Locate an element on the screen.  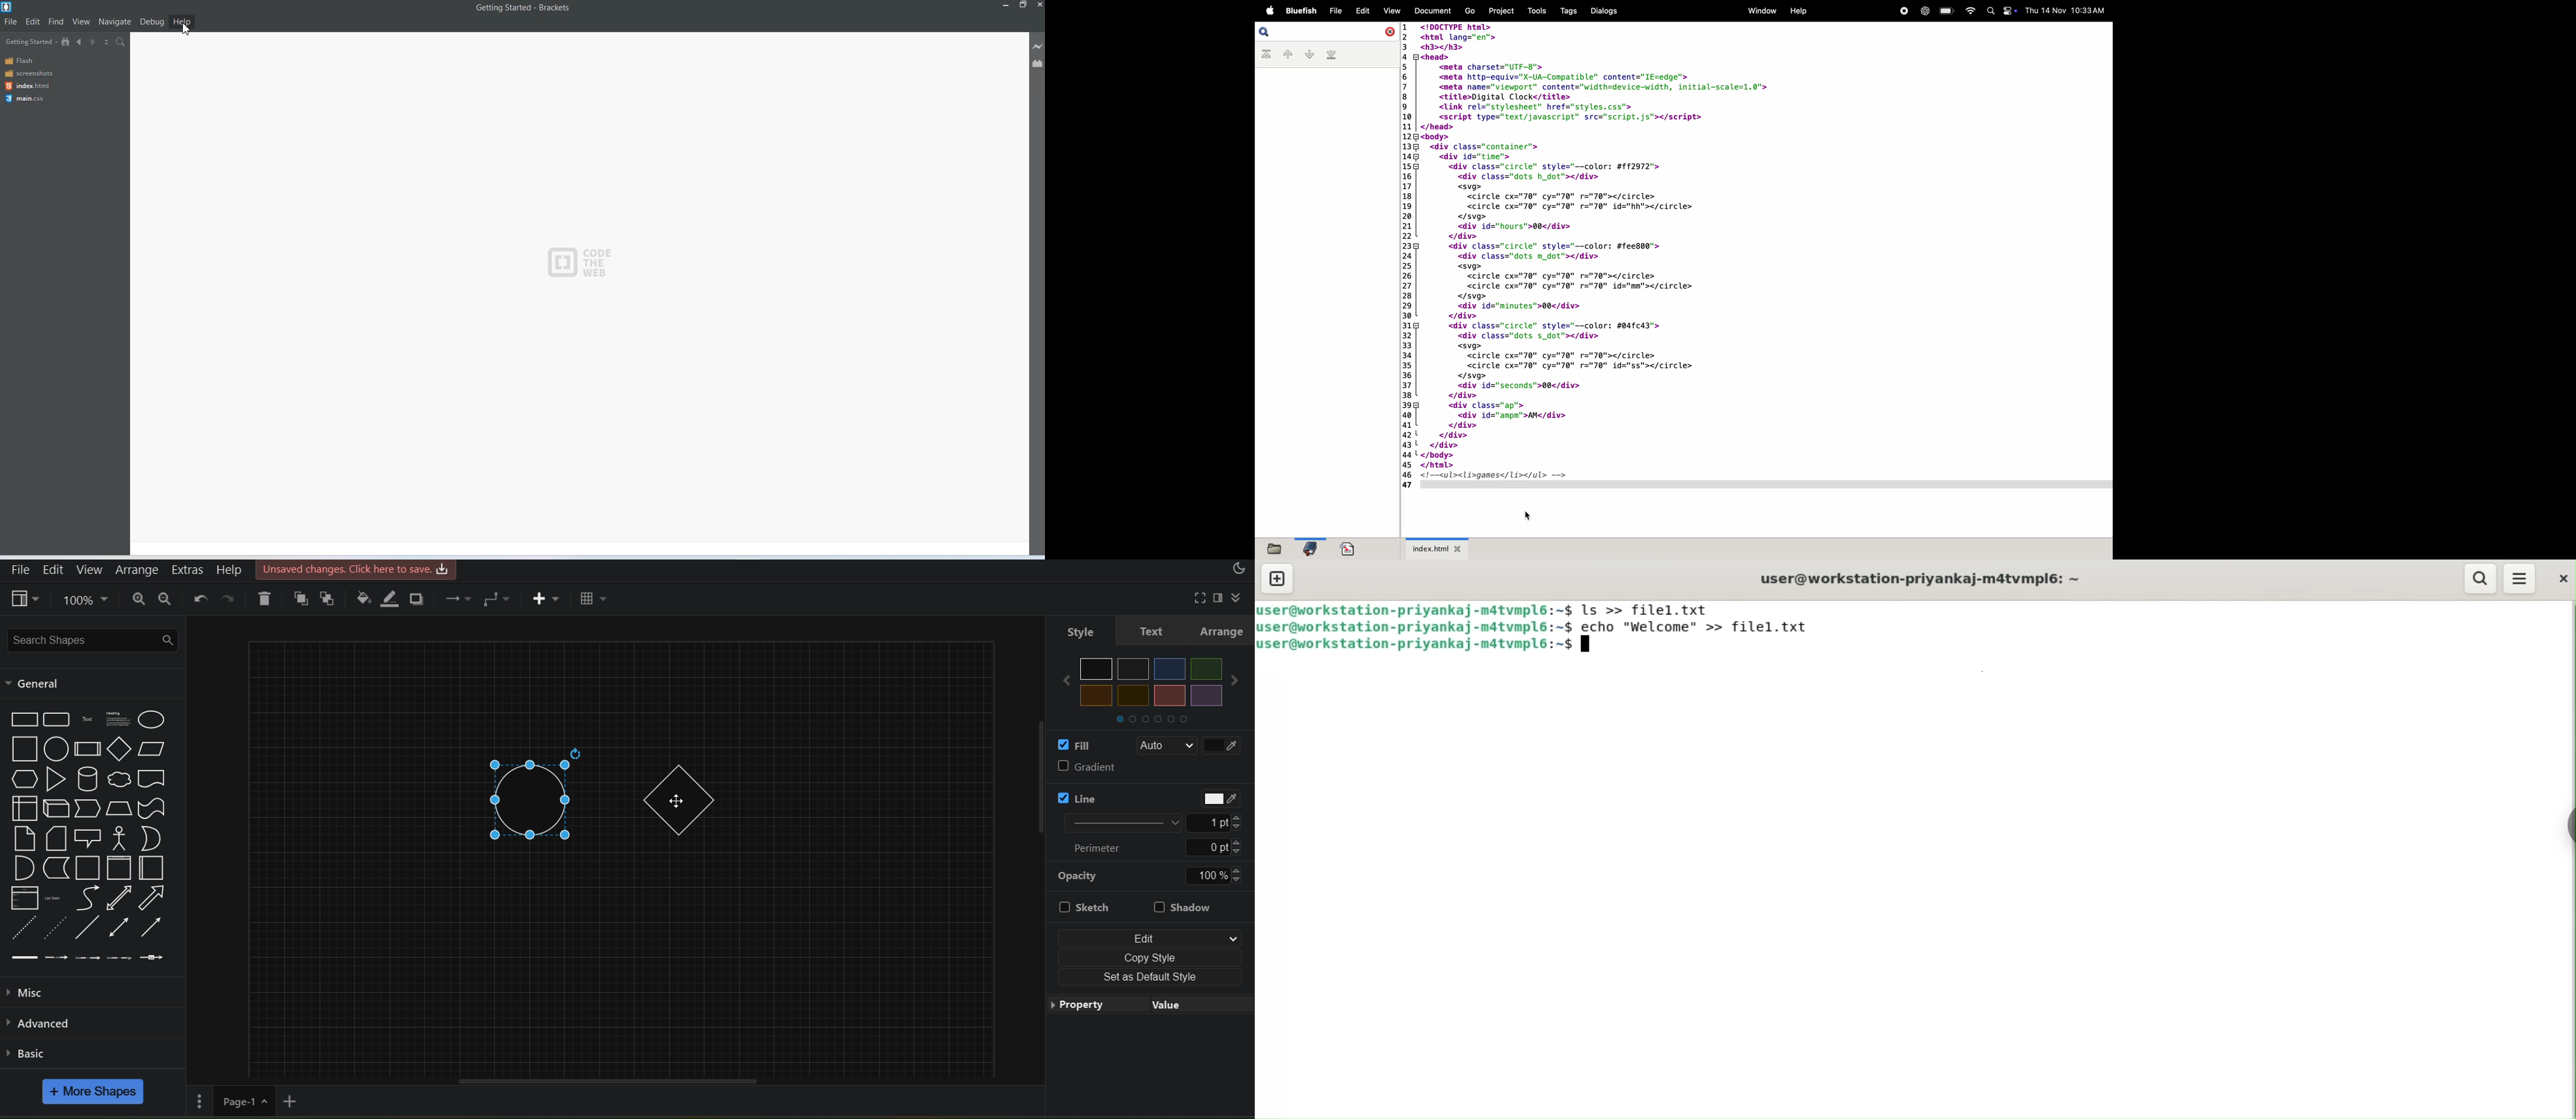
File is located at coordinates (11, 21).